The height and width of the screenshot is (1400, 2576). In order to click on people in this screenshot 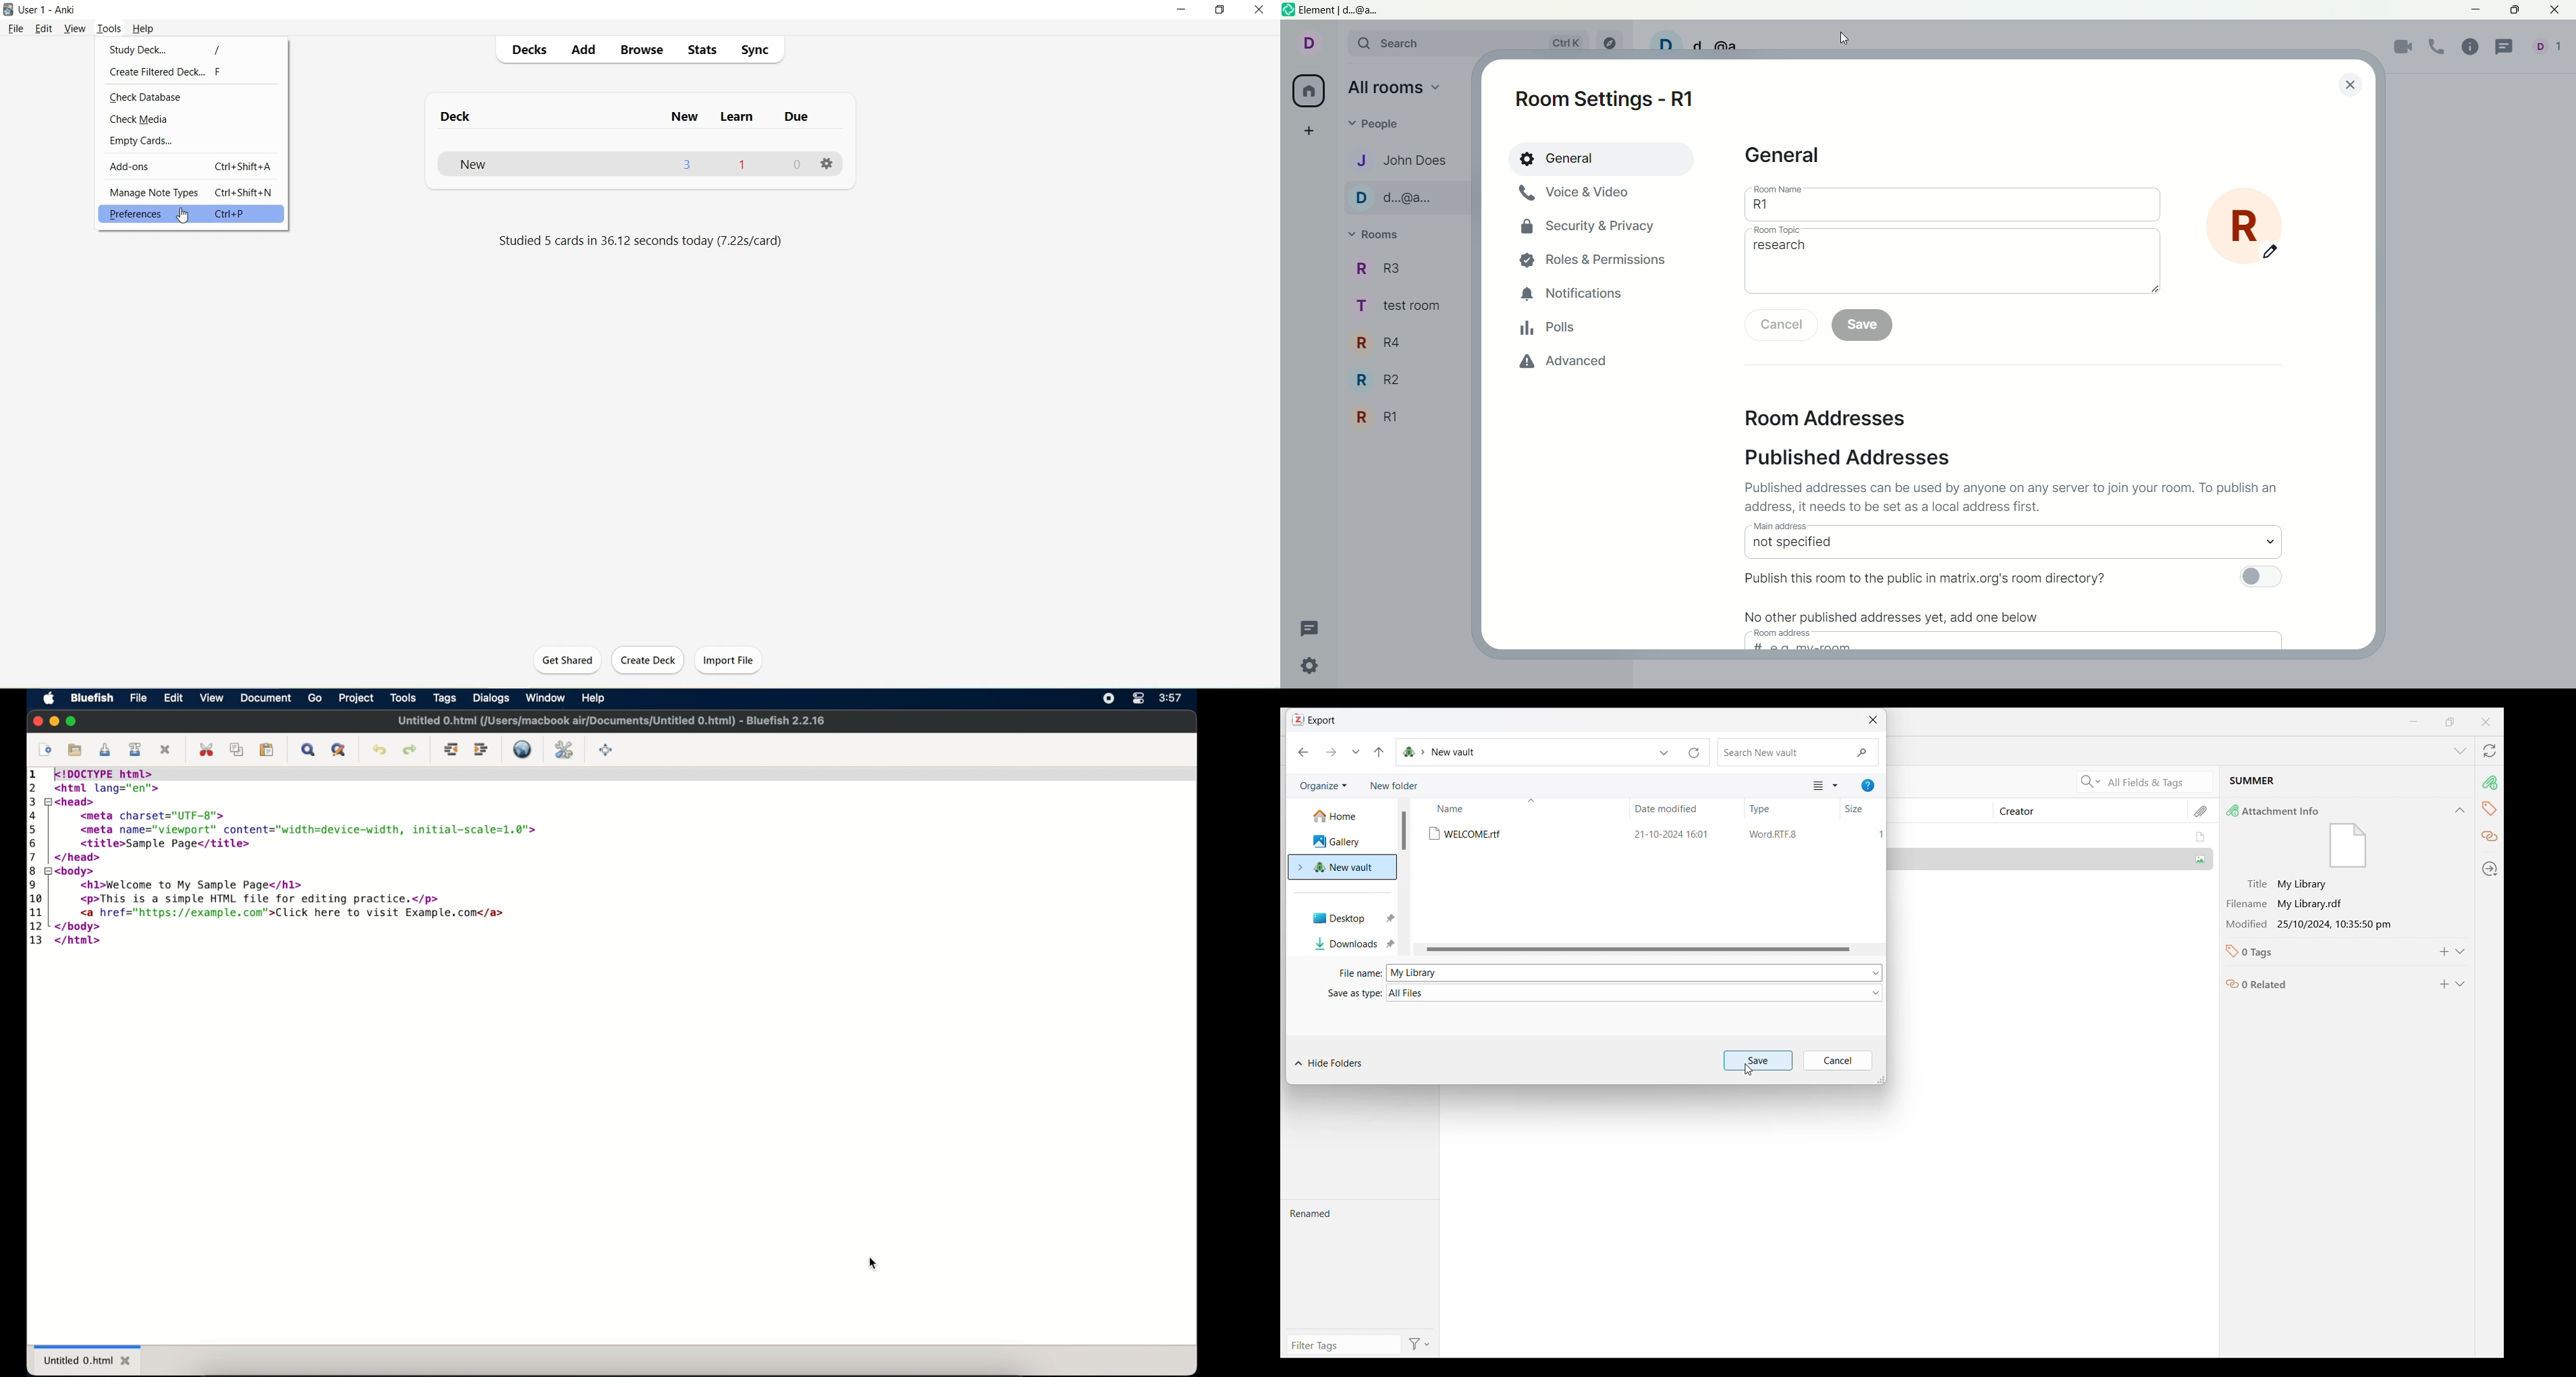, I will do `click(1379, 126)`.